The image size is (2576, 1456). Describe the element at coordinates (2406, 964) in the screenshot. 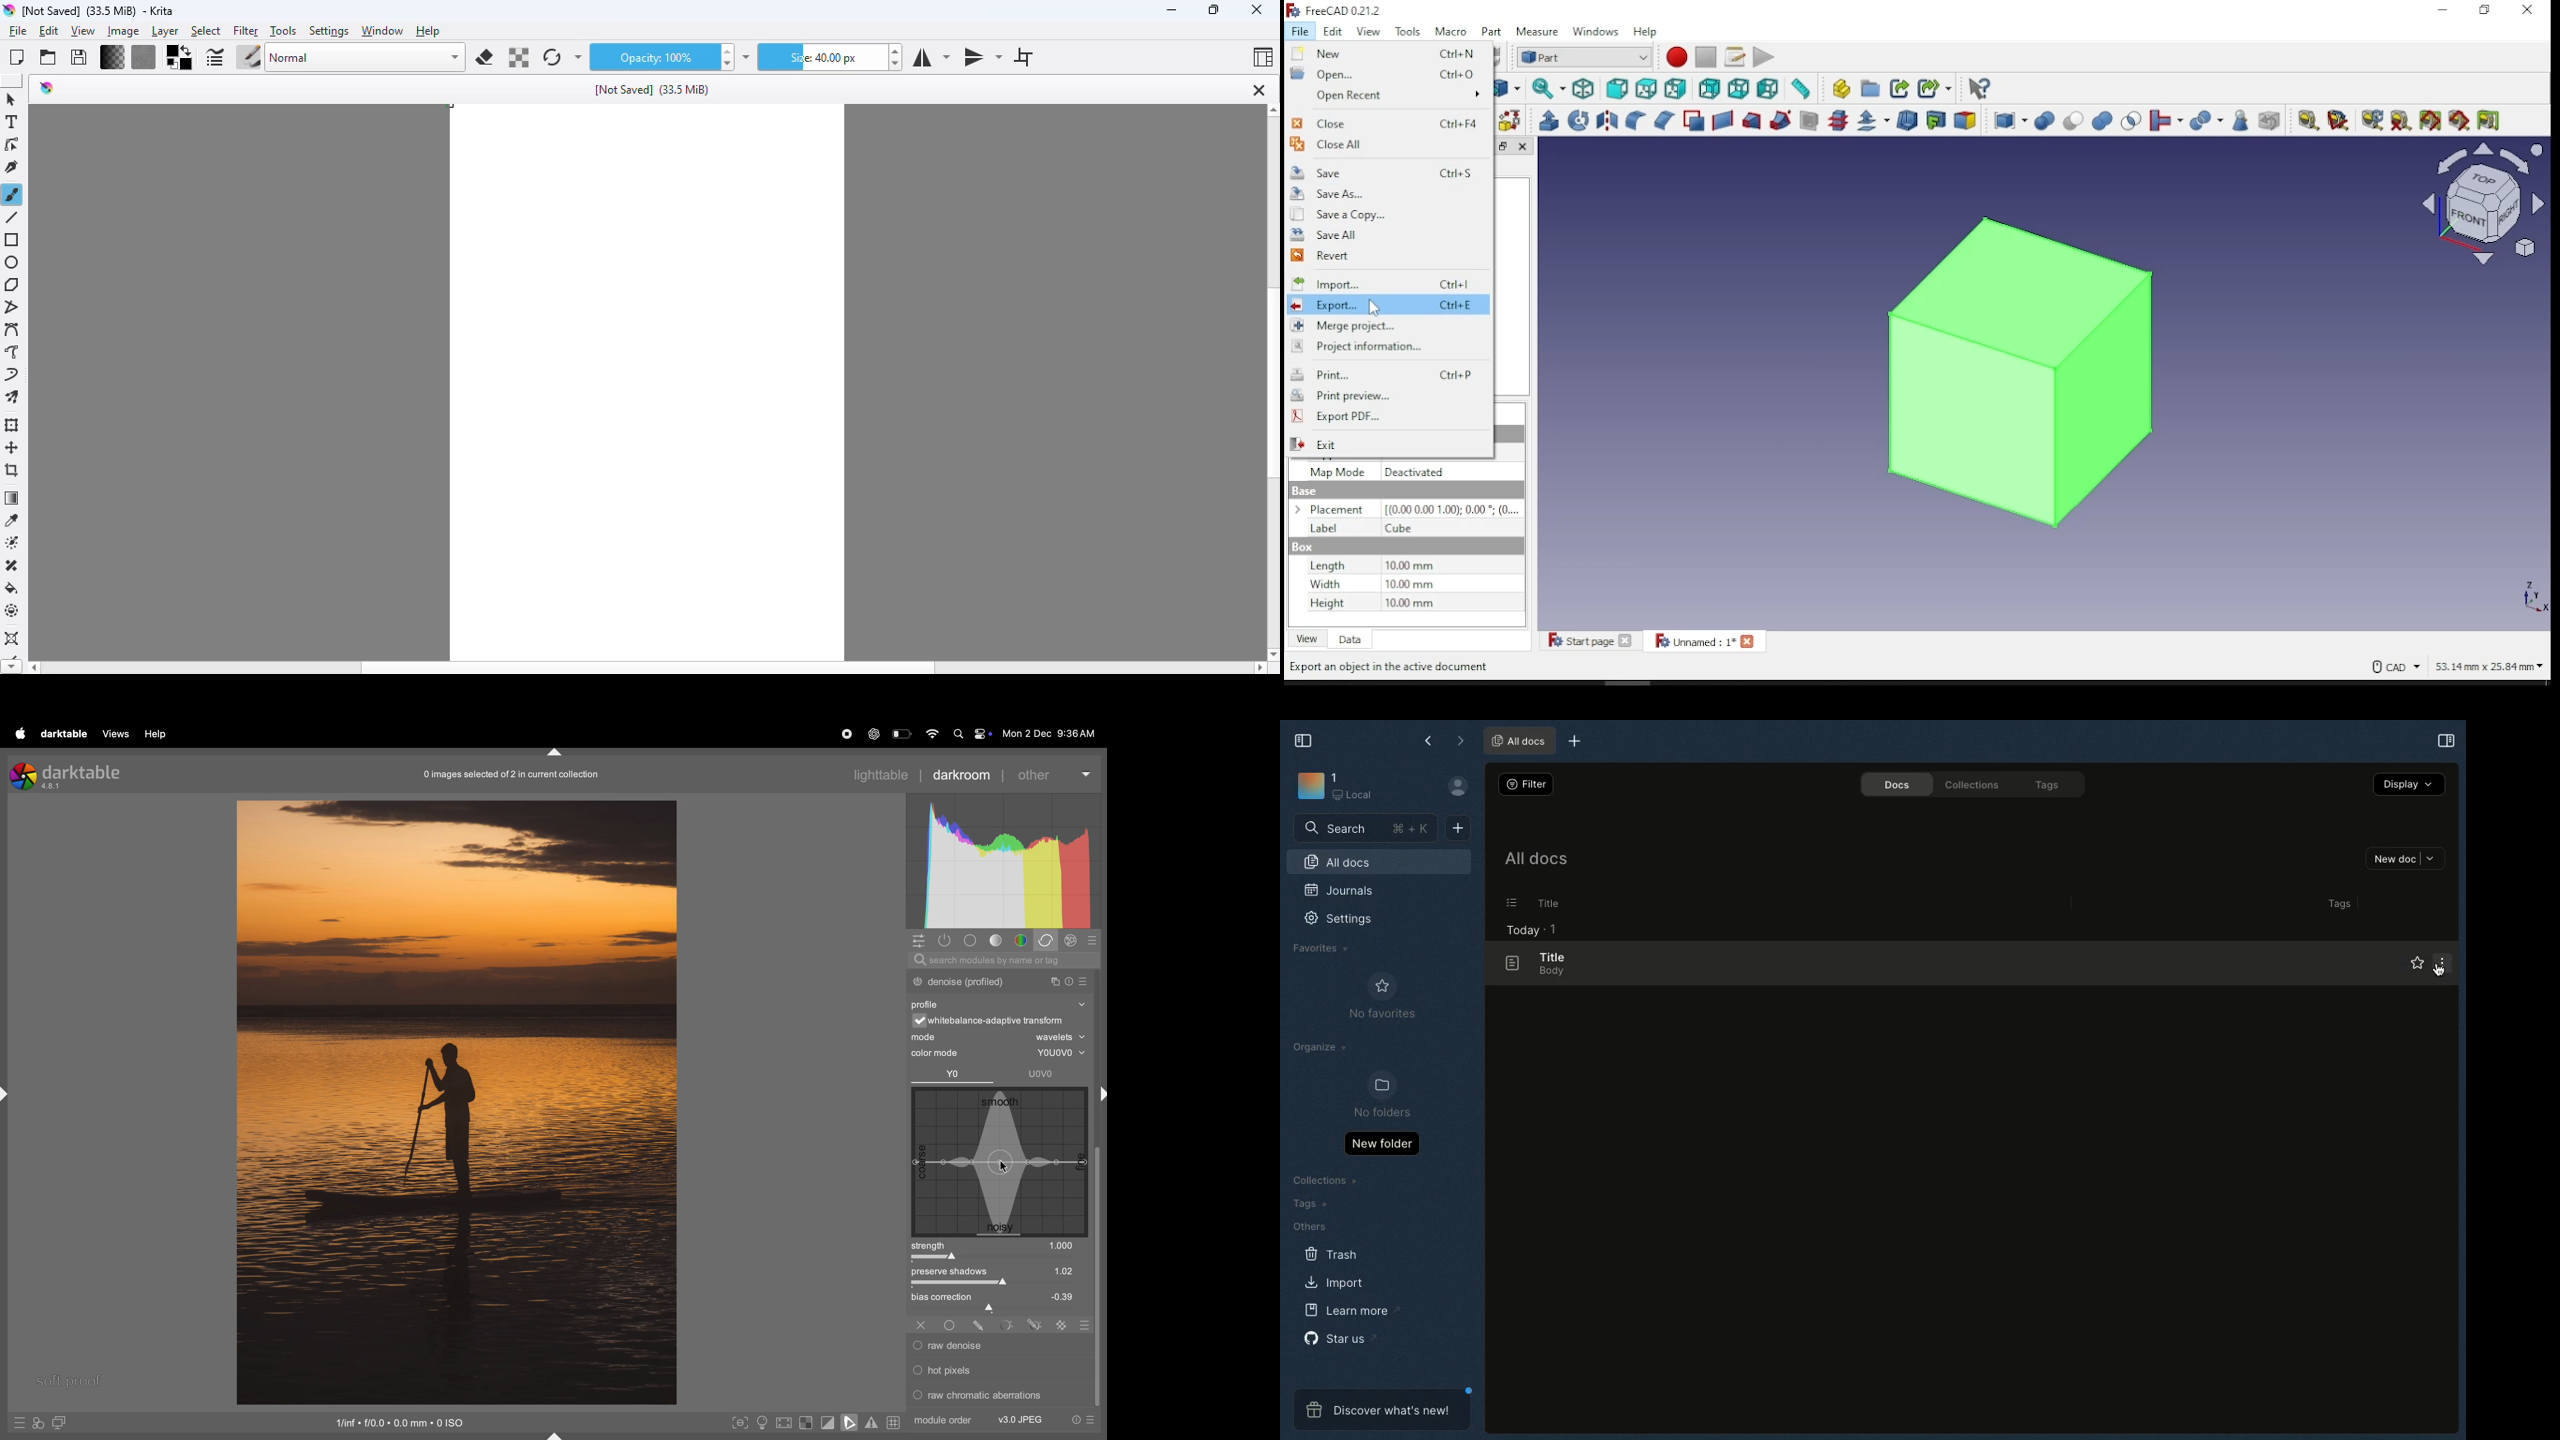

I see `Favorite` at that location.